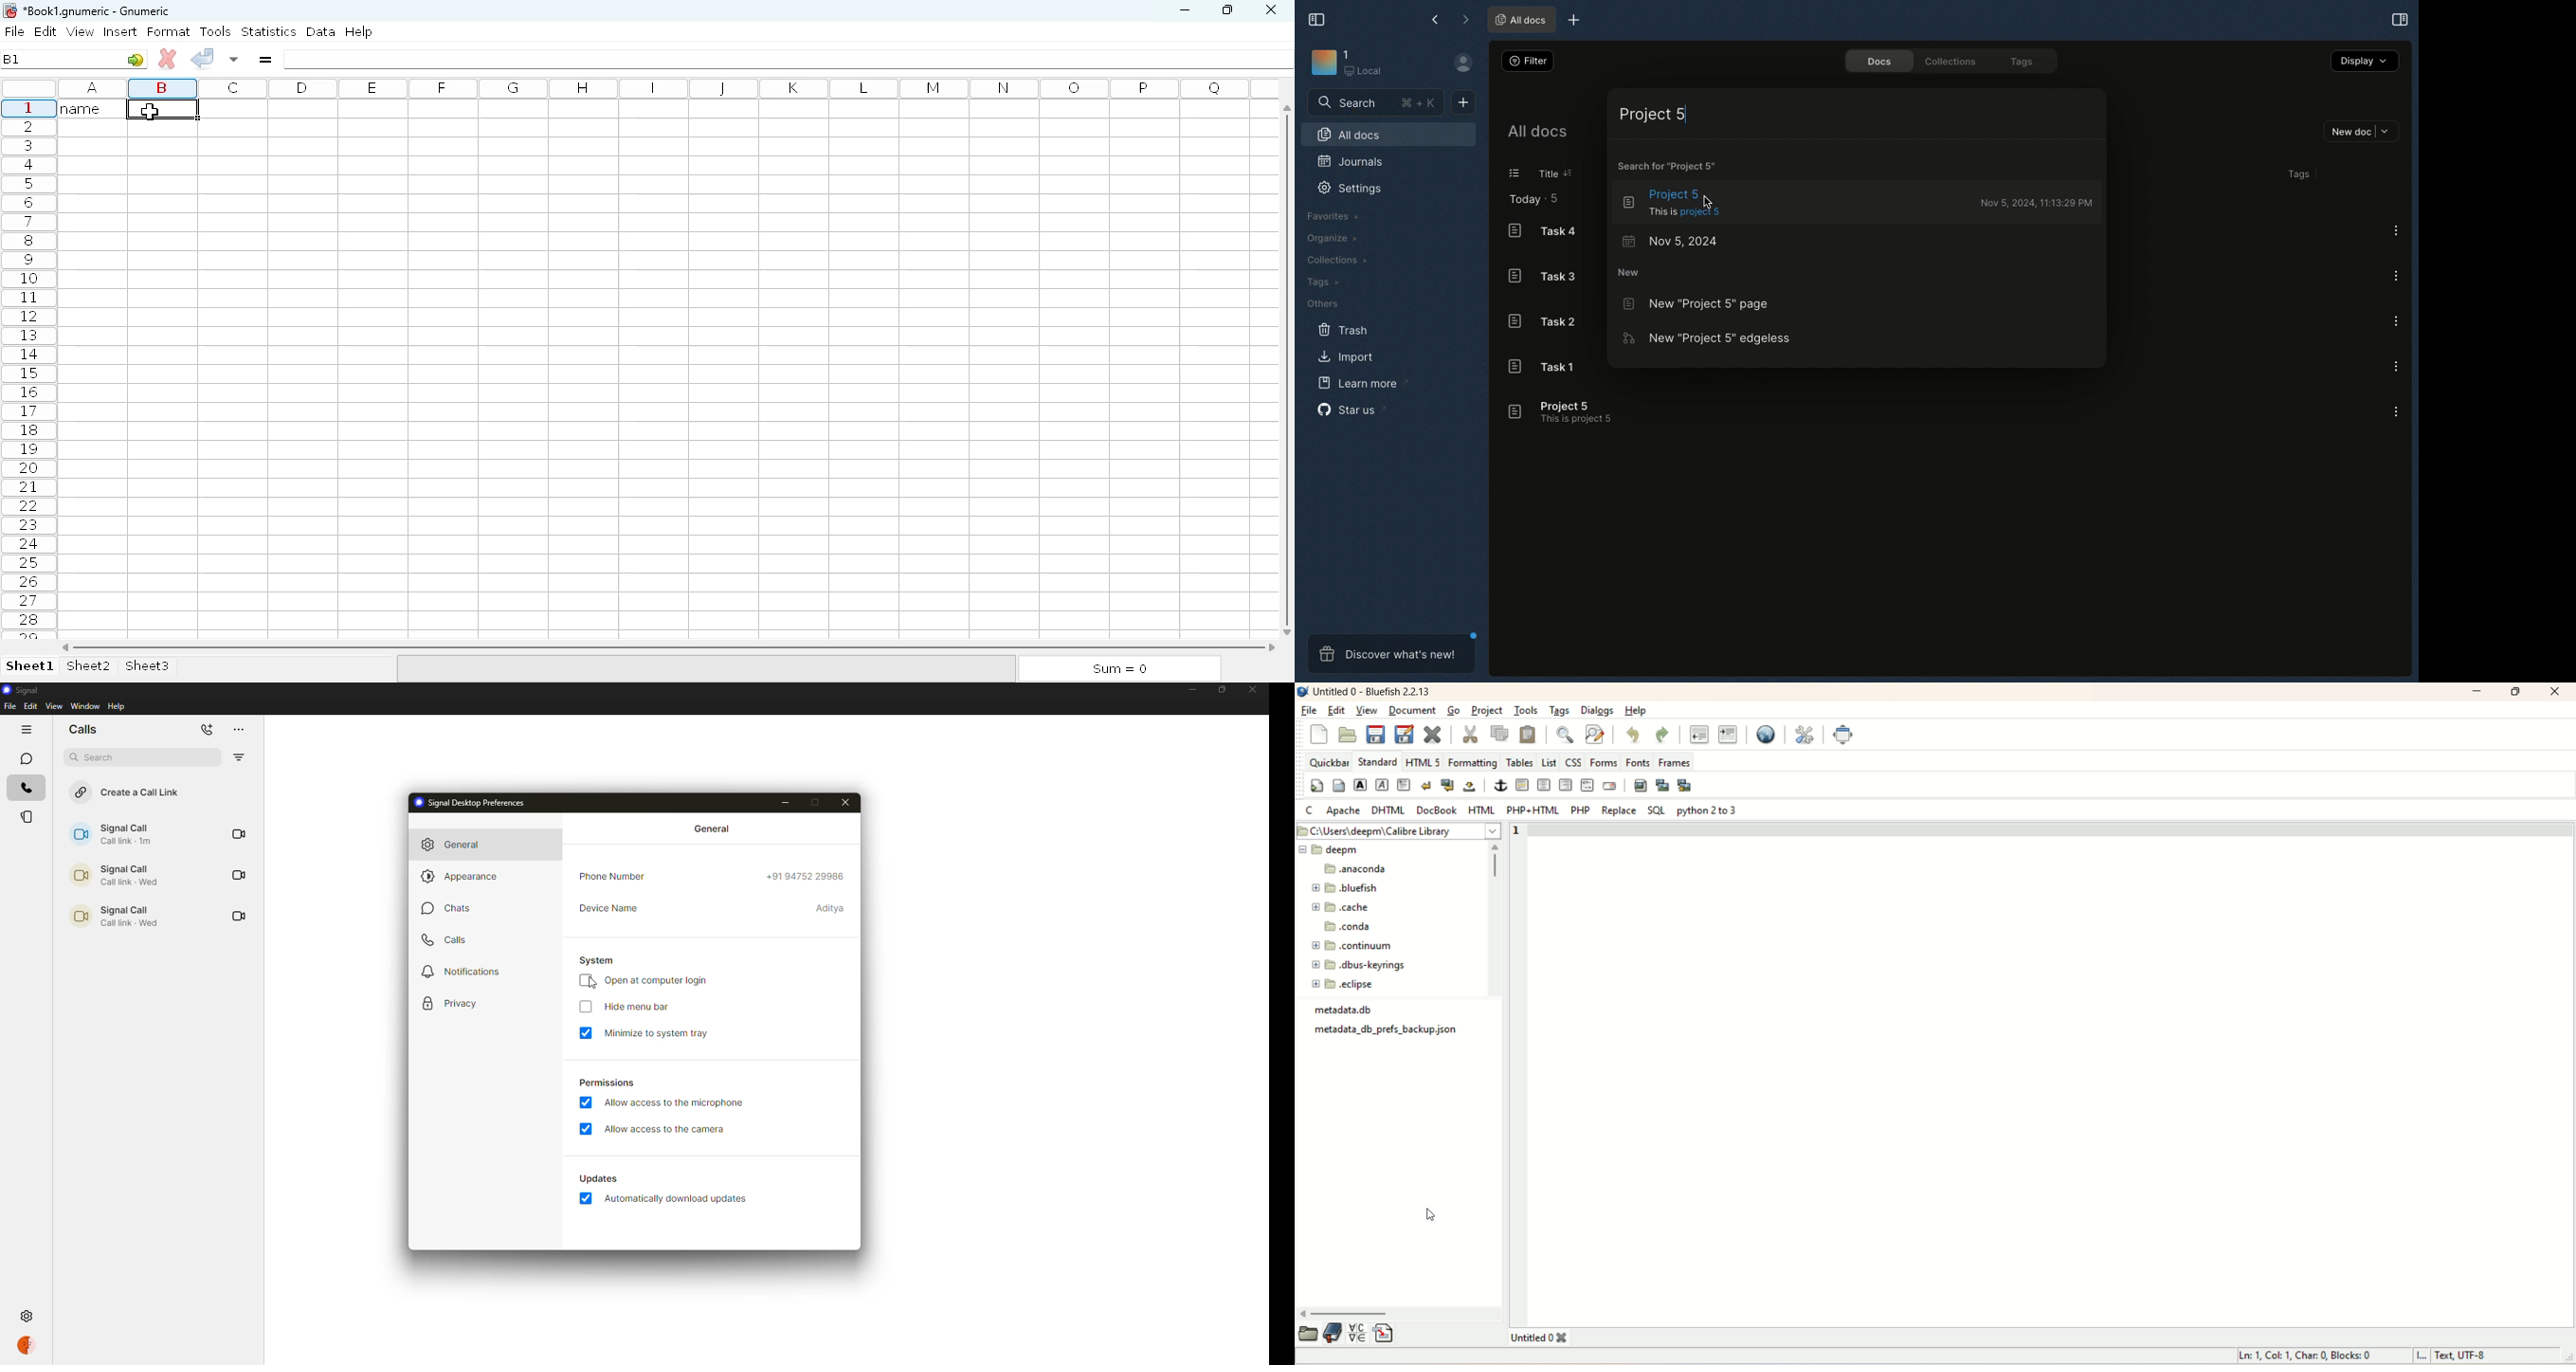 The height and width of the screenshot is (1372, 2576). I want to click on Project 5, so click(1856, 201).